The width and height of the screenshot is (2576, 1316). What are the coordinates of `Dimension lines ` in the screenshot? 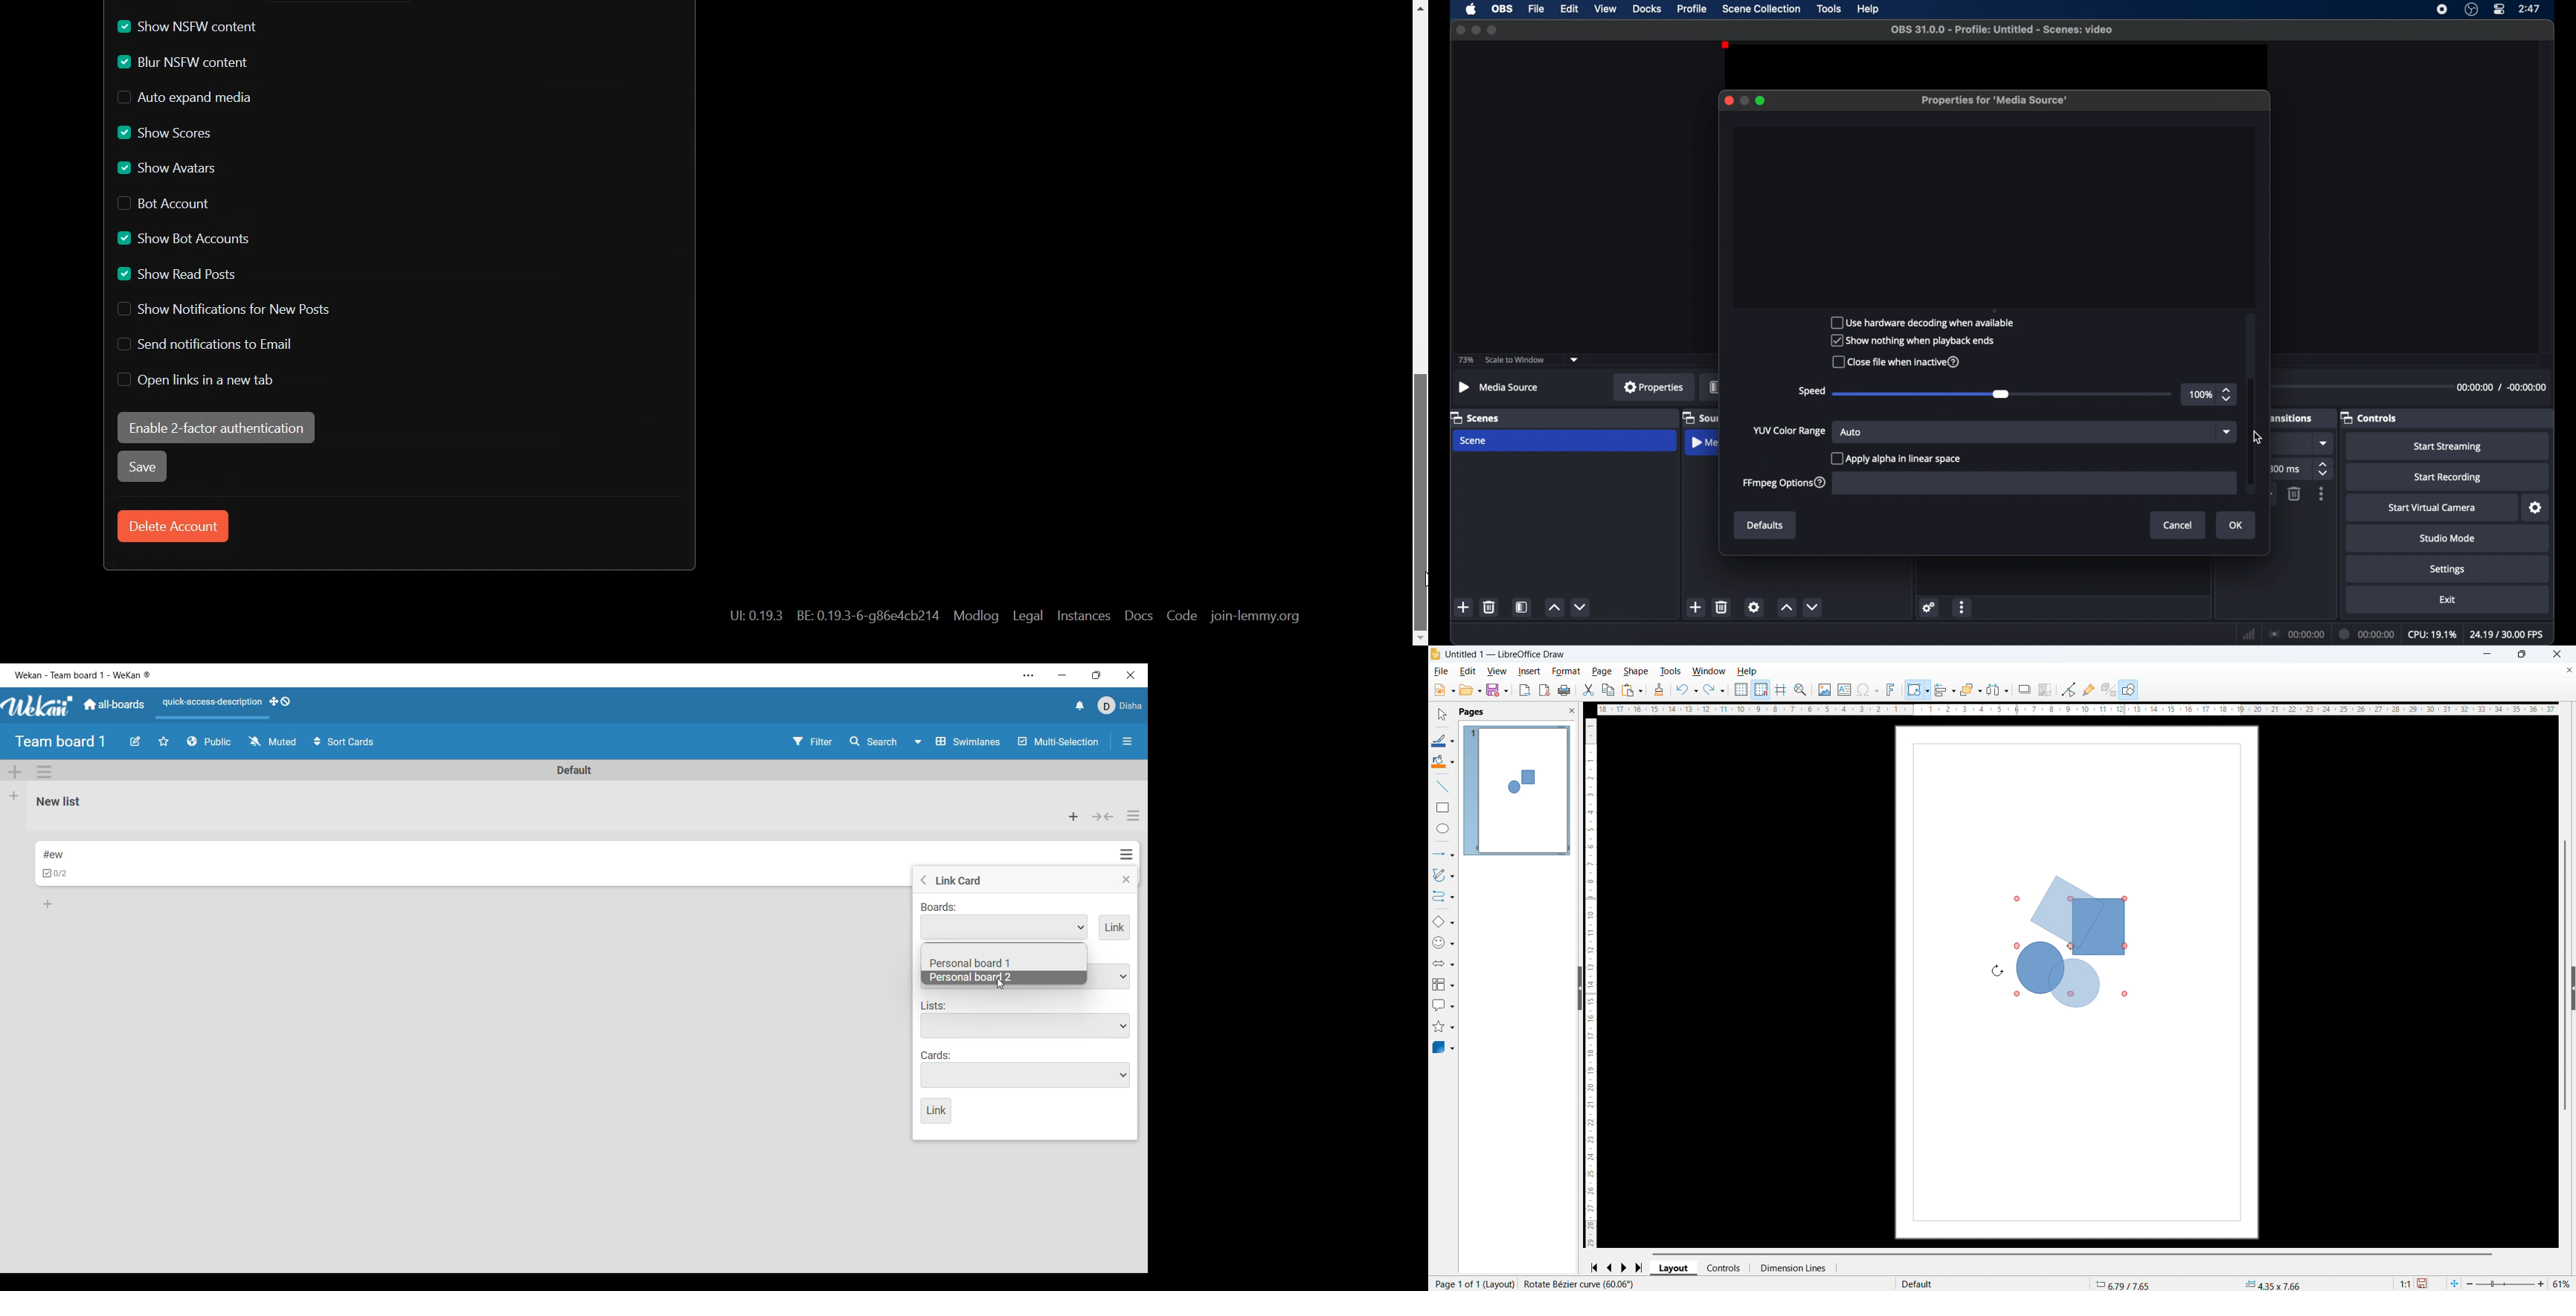 It's located at (1793, 1268).